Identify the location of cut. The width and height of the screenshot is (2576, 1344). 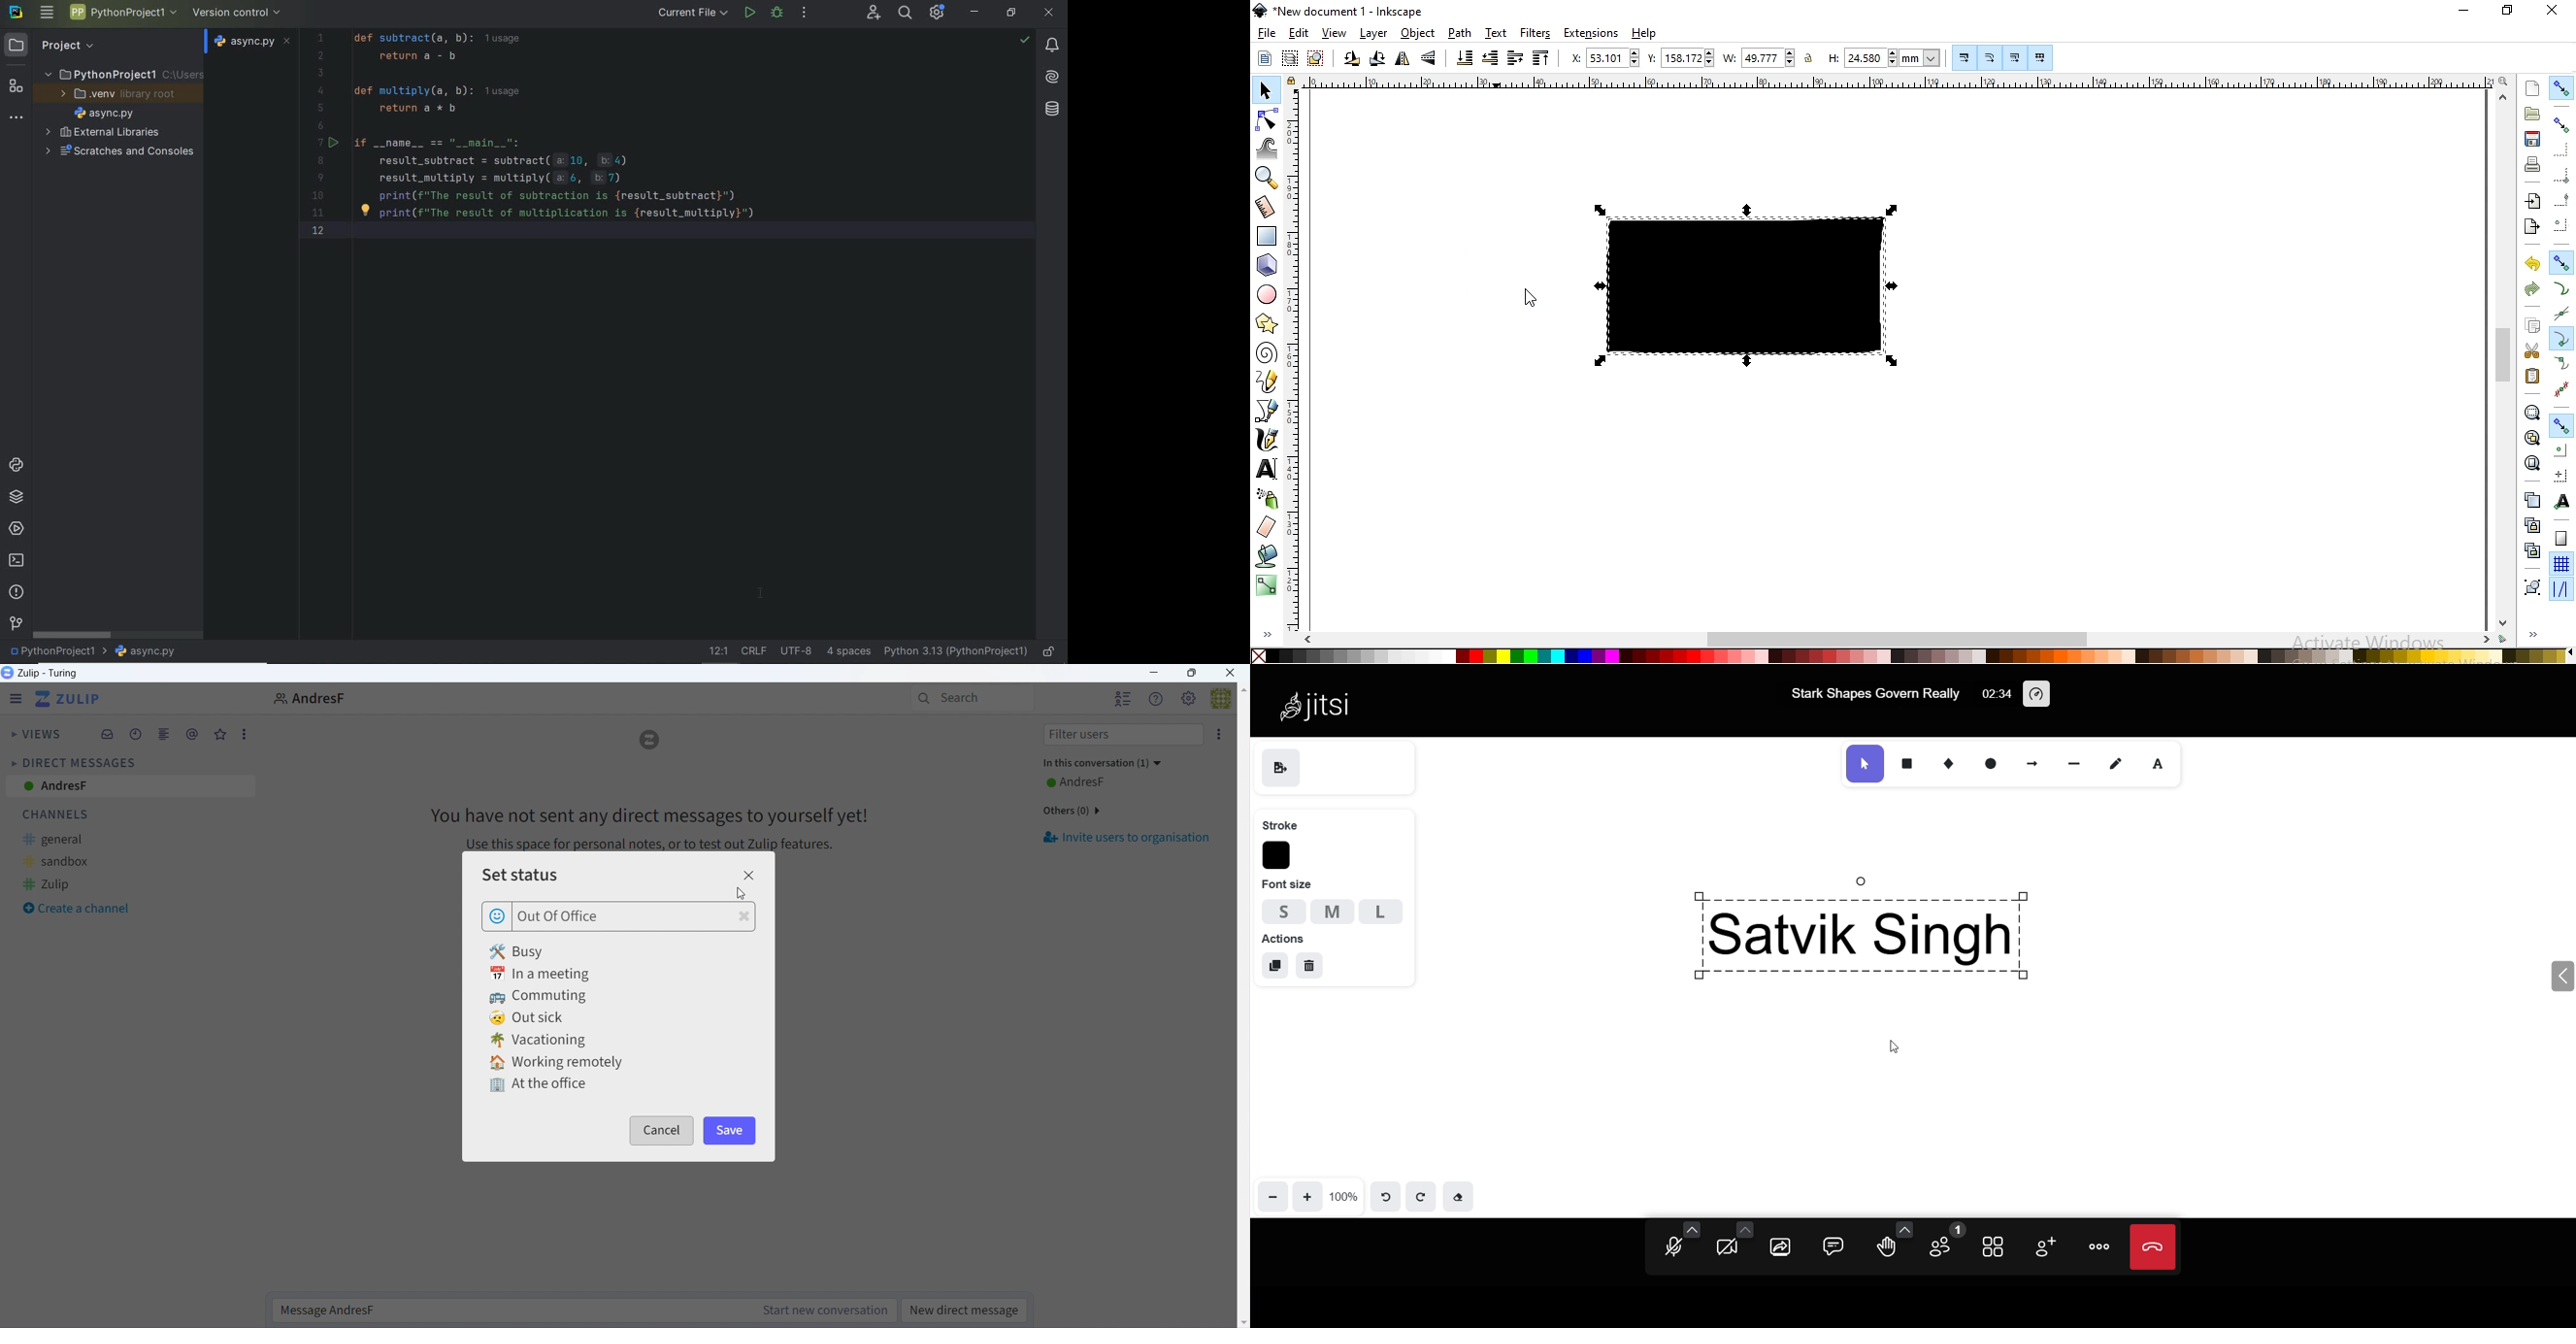
(2531, 352).